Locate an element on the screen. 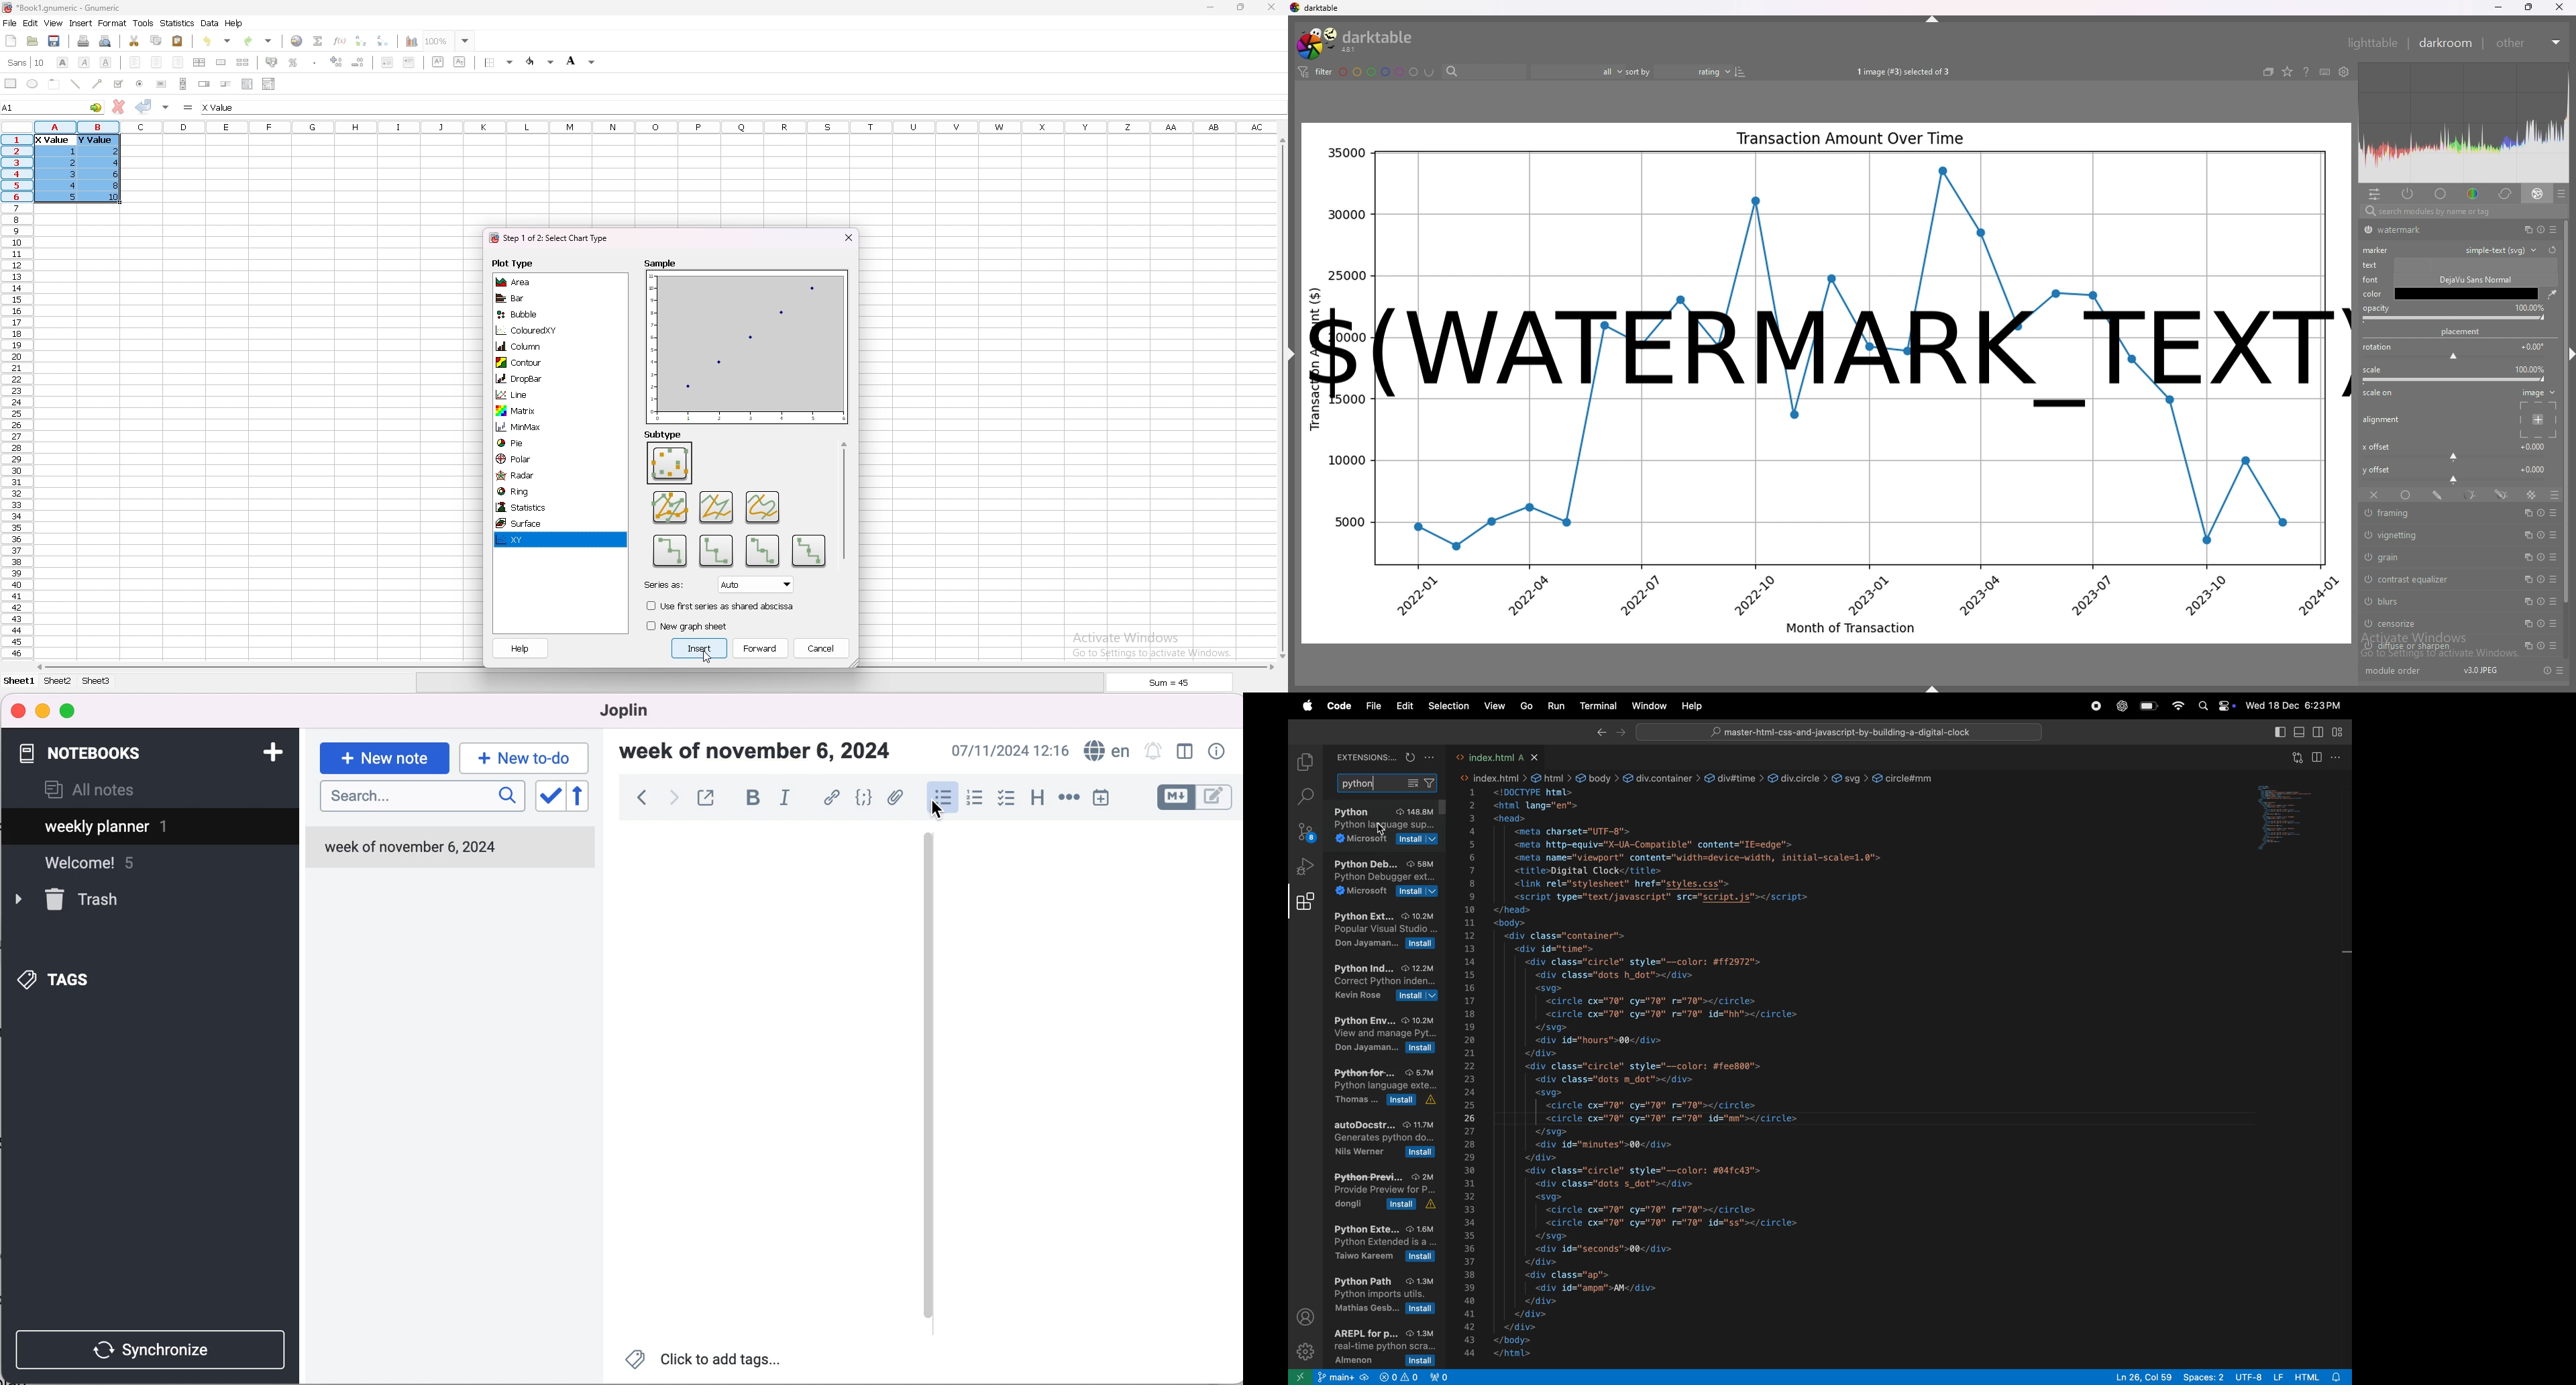  search is located at coordinates (422, 797).